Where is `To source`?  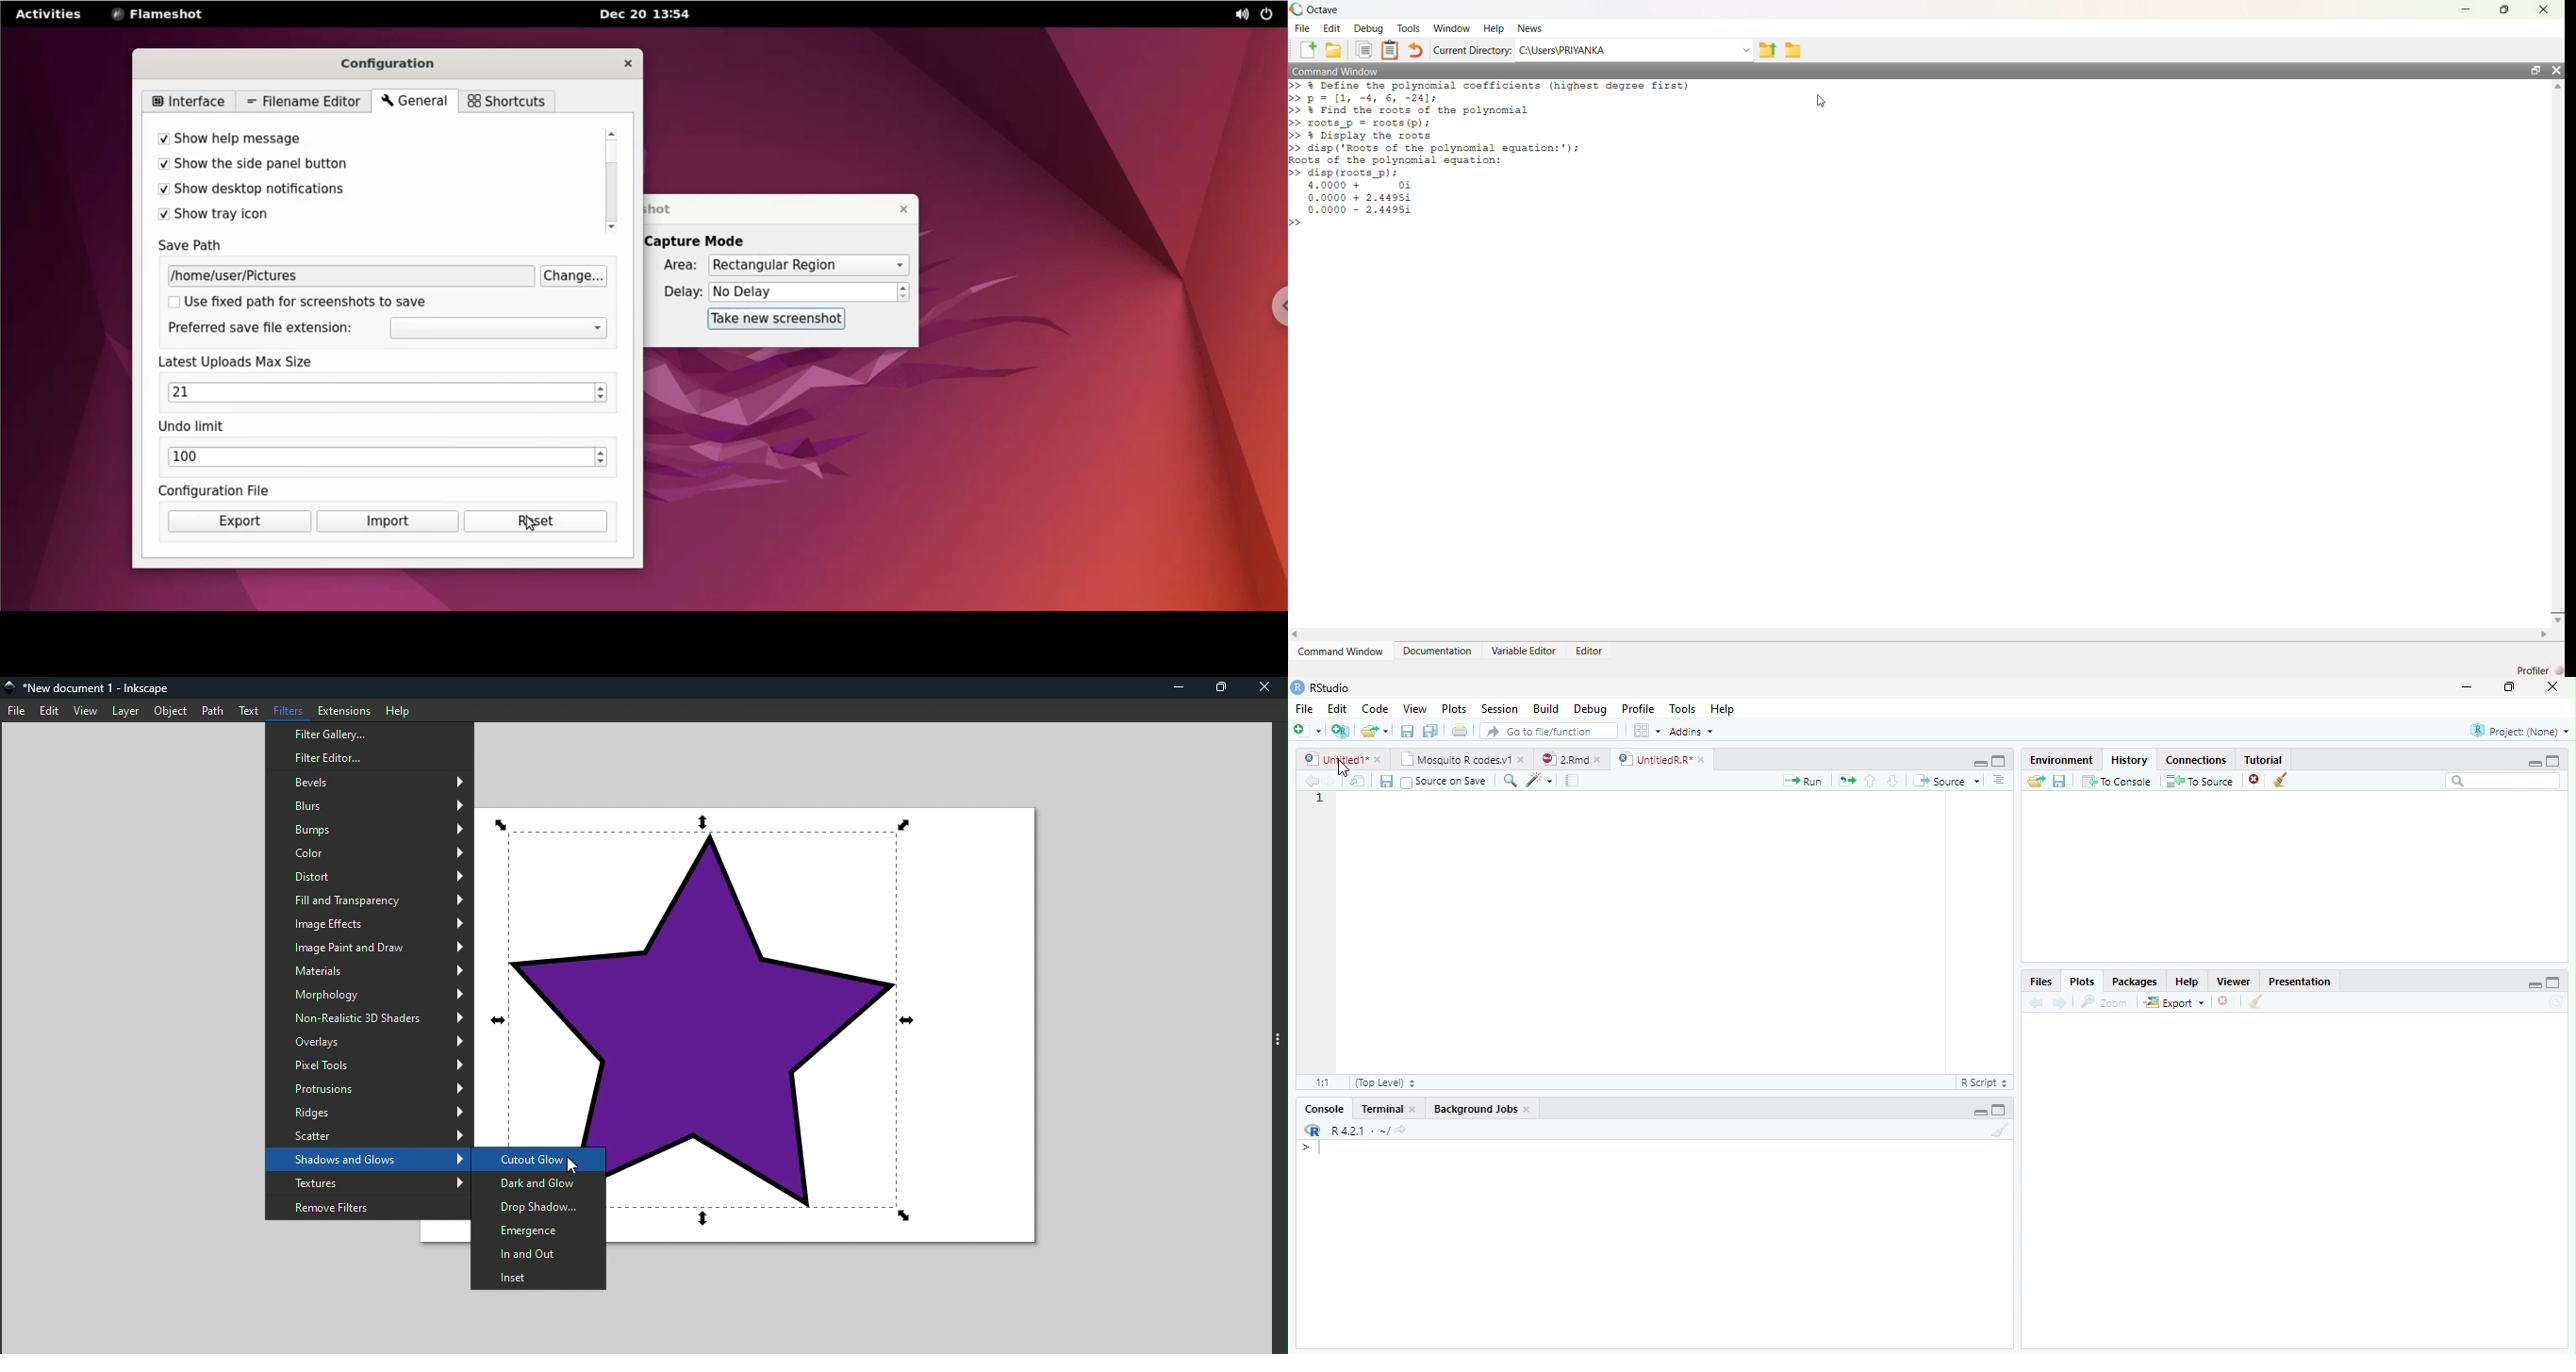
To source is located at coordinates (2203, 783).